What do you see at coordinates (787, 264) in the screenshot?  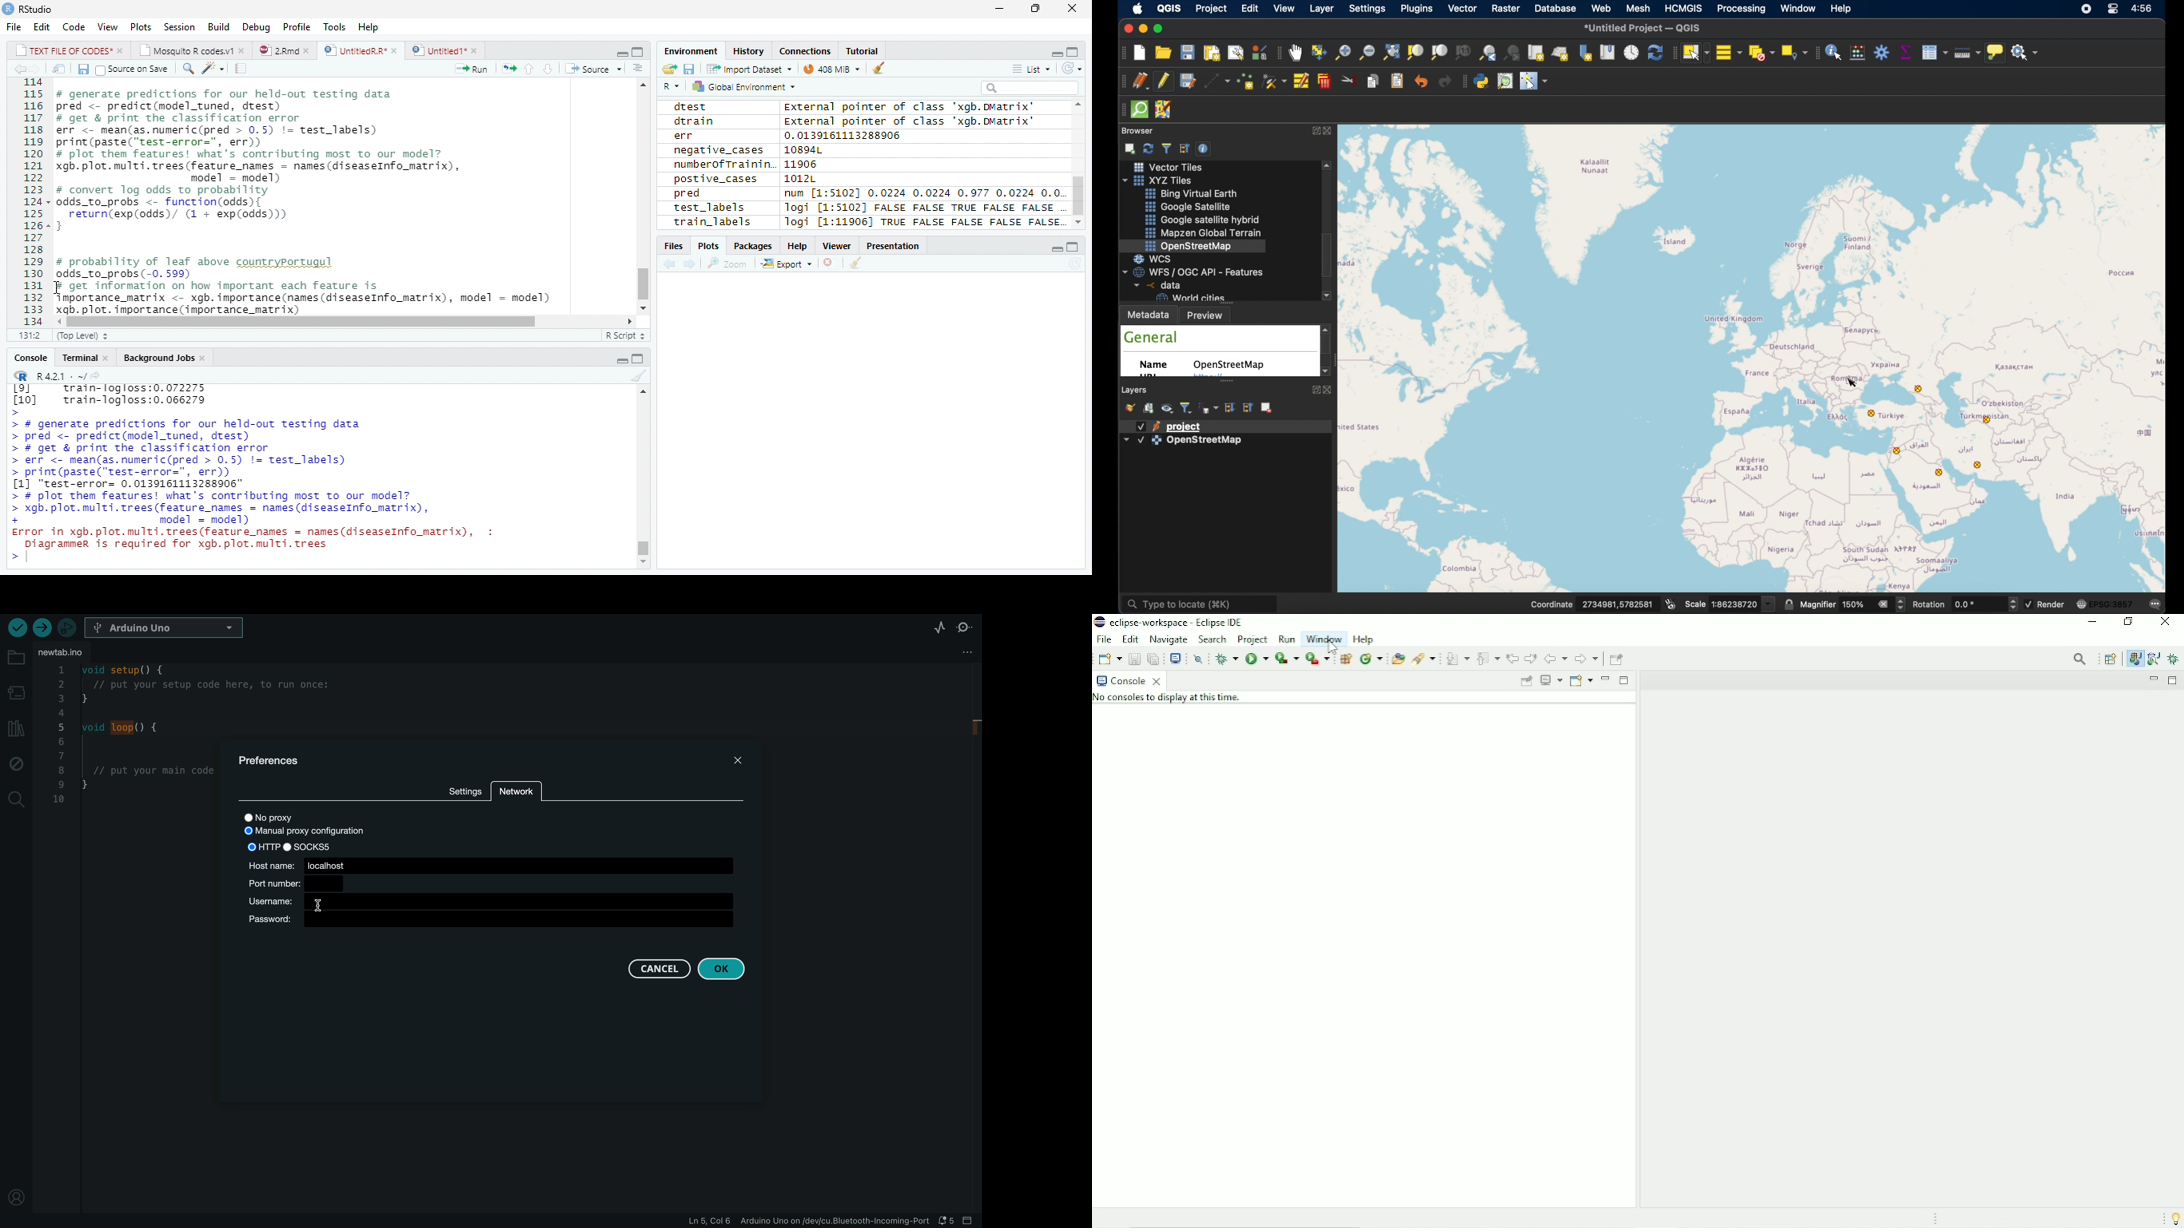 I see `Export` at bounding box center [787, 264].